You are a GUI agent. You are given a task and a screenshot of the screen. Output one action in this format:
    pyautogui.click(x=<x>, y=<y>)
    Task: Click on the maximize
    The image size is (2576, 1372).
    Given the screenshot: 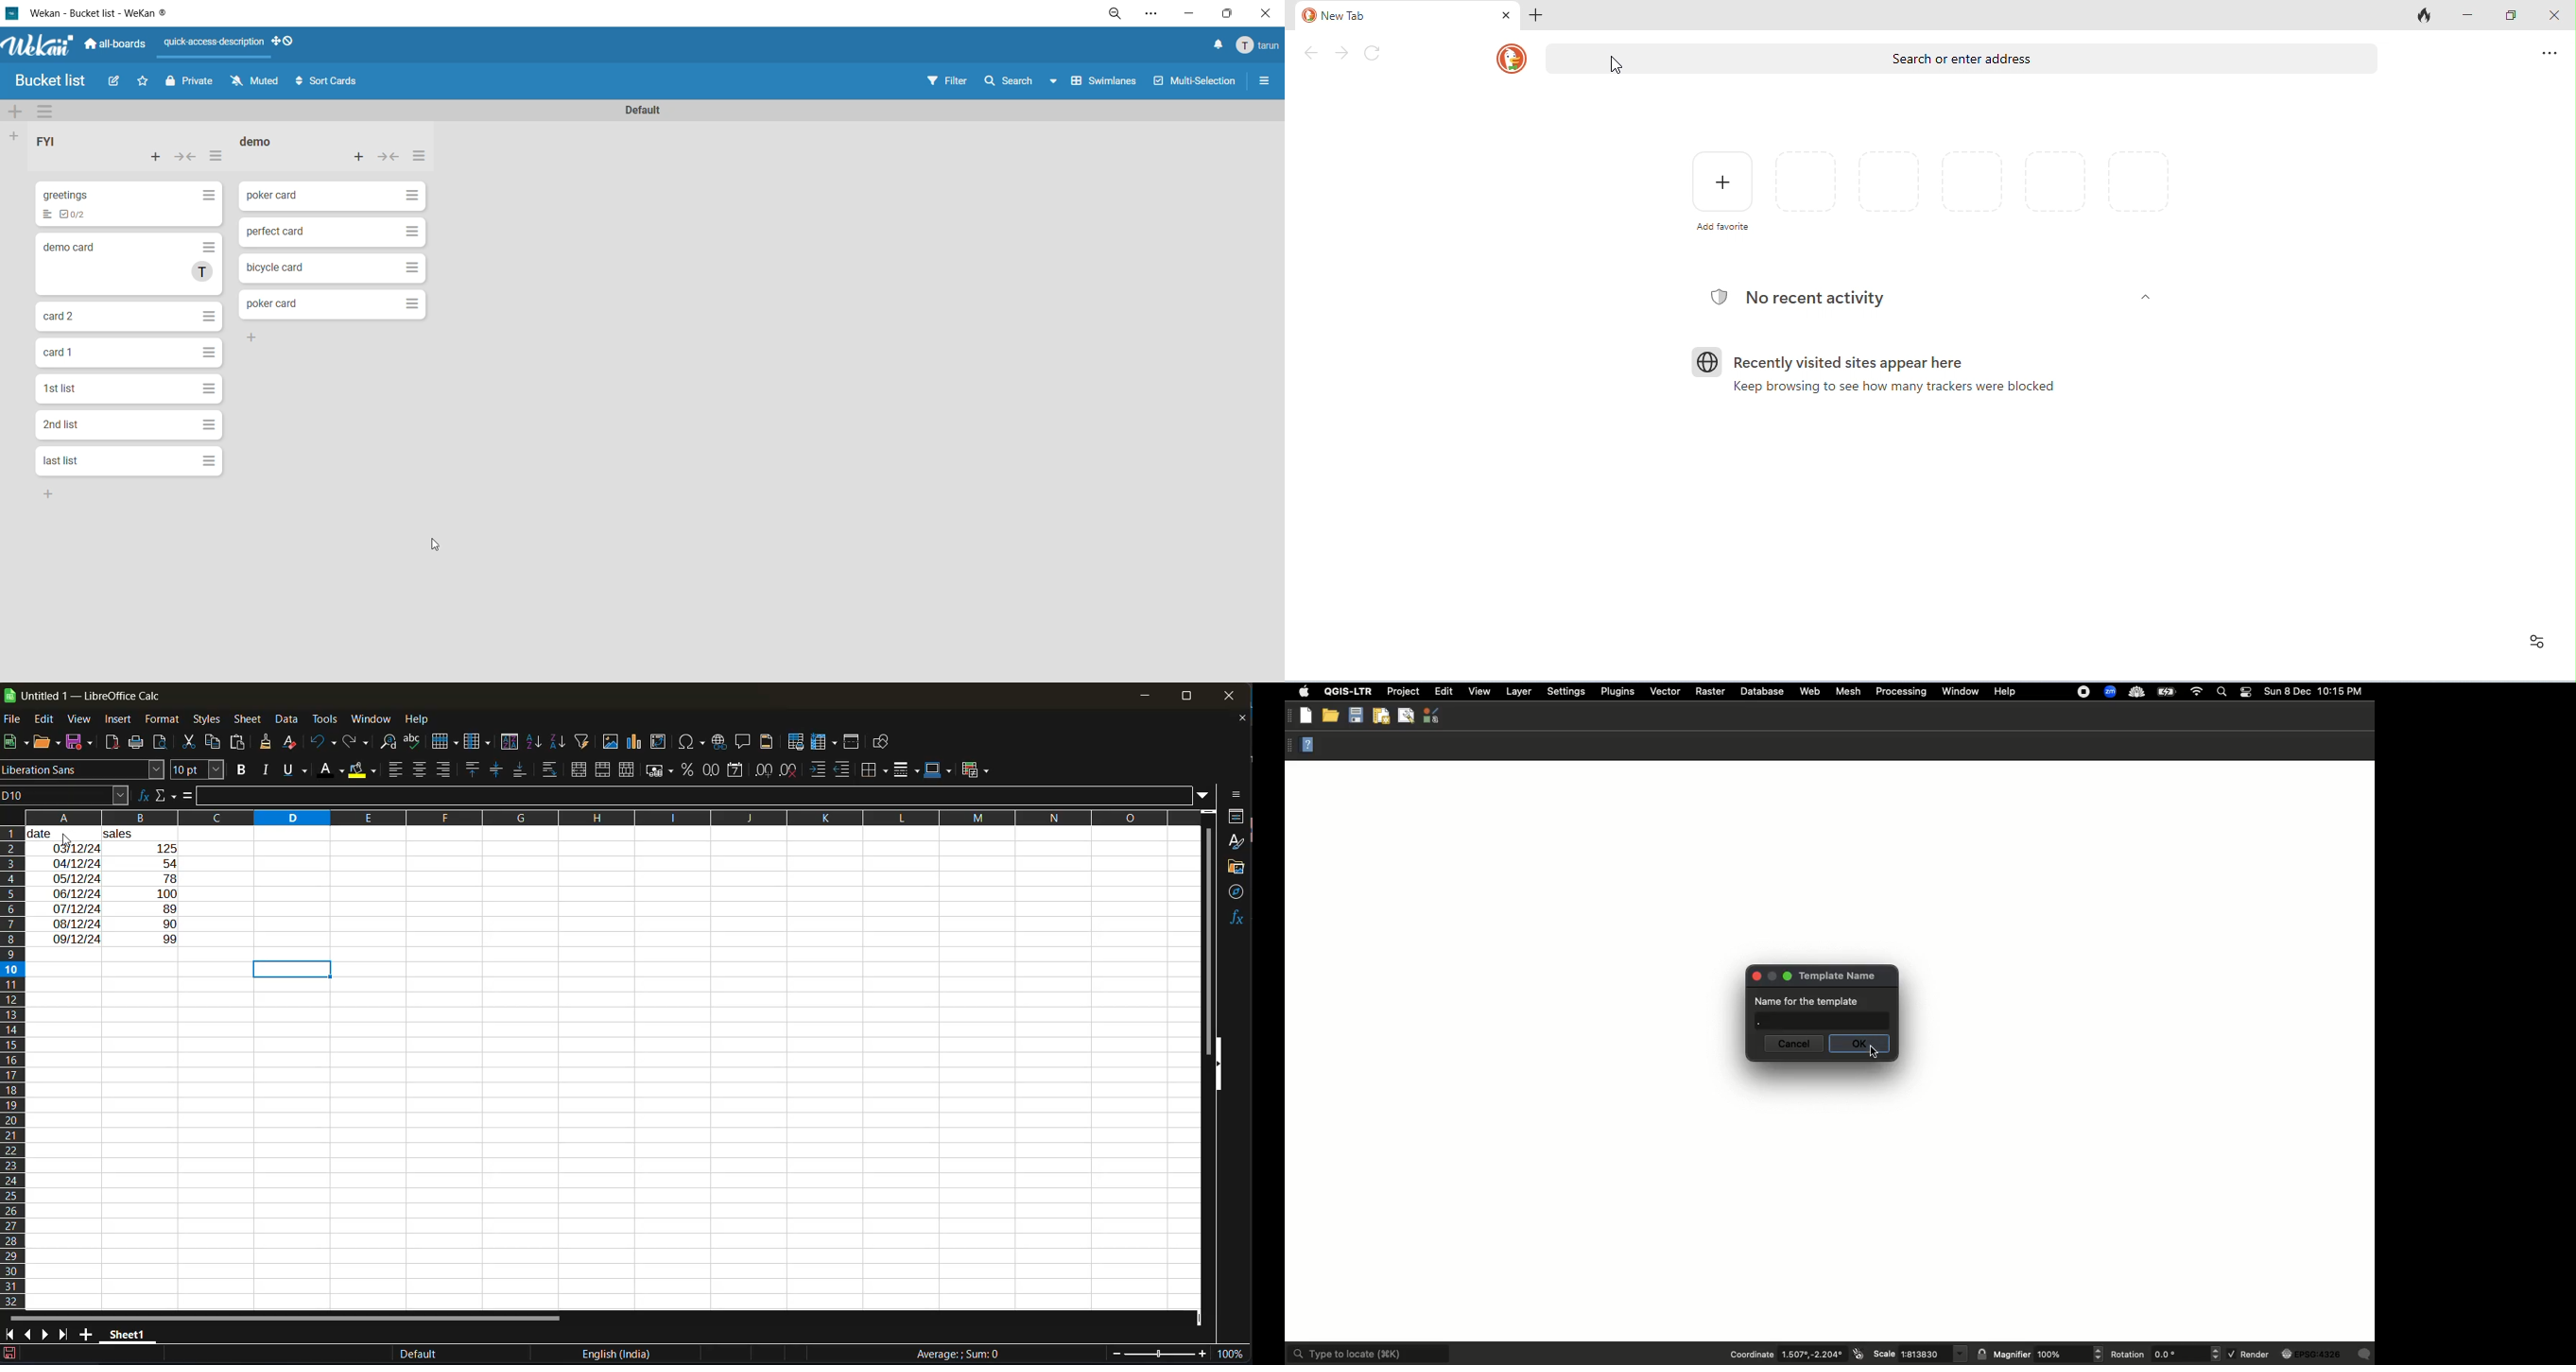 What is the action you would take?
    pyautogui.click(x=1225, y=13)
    